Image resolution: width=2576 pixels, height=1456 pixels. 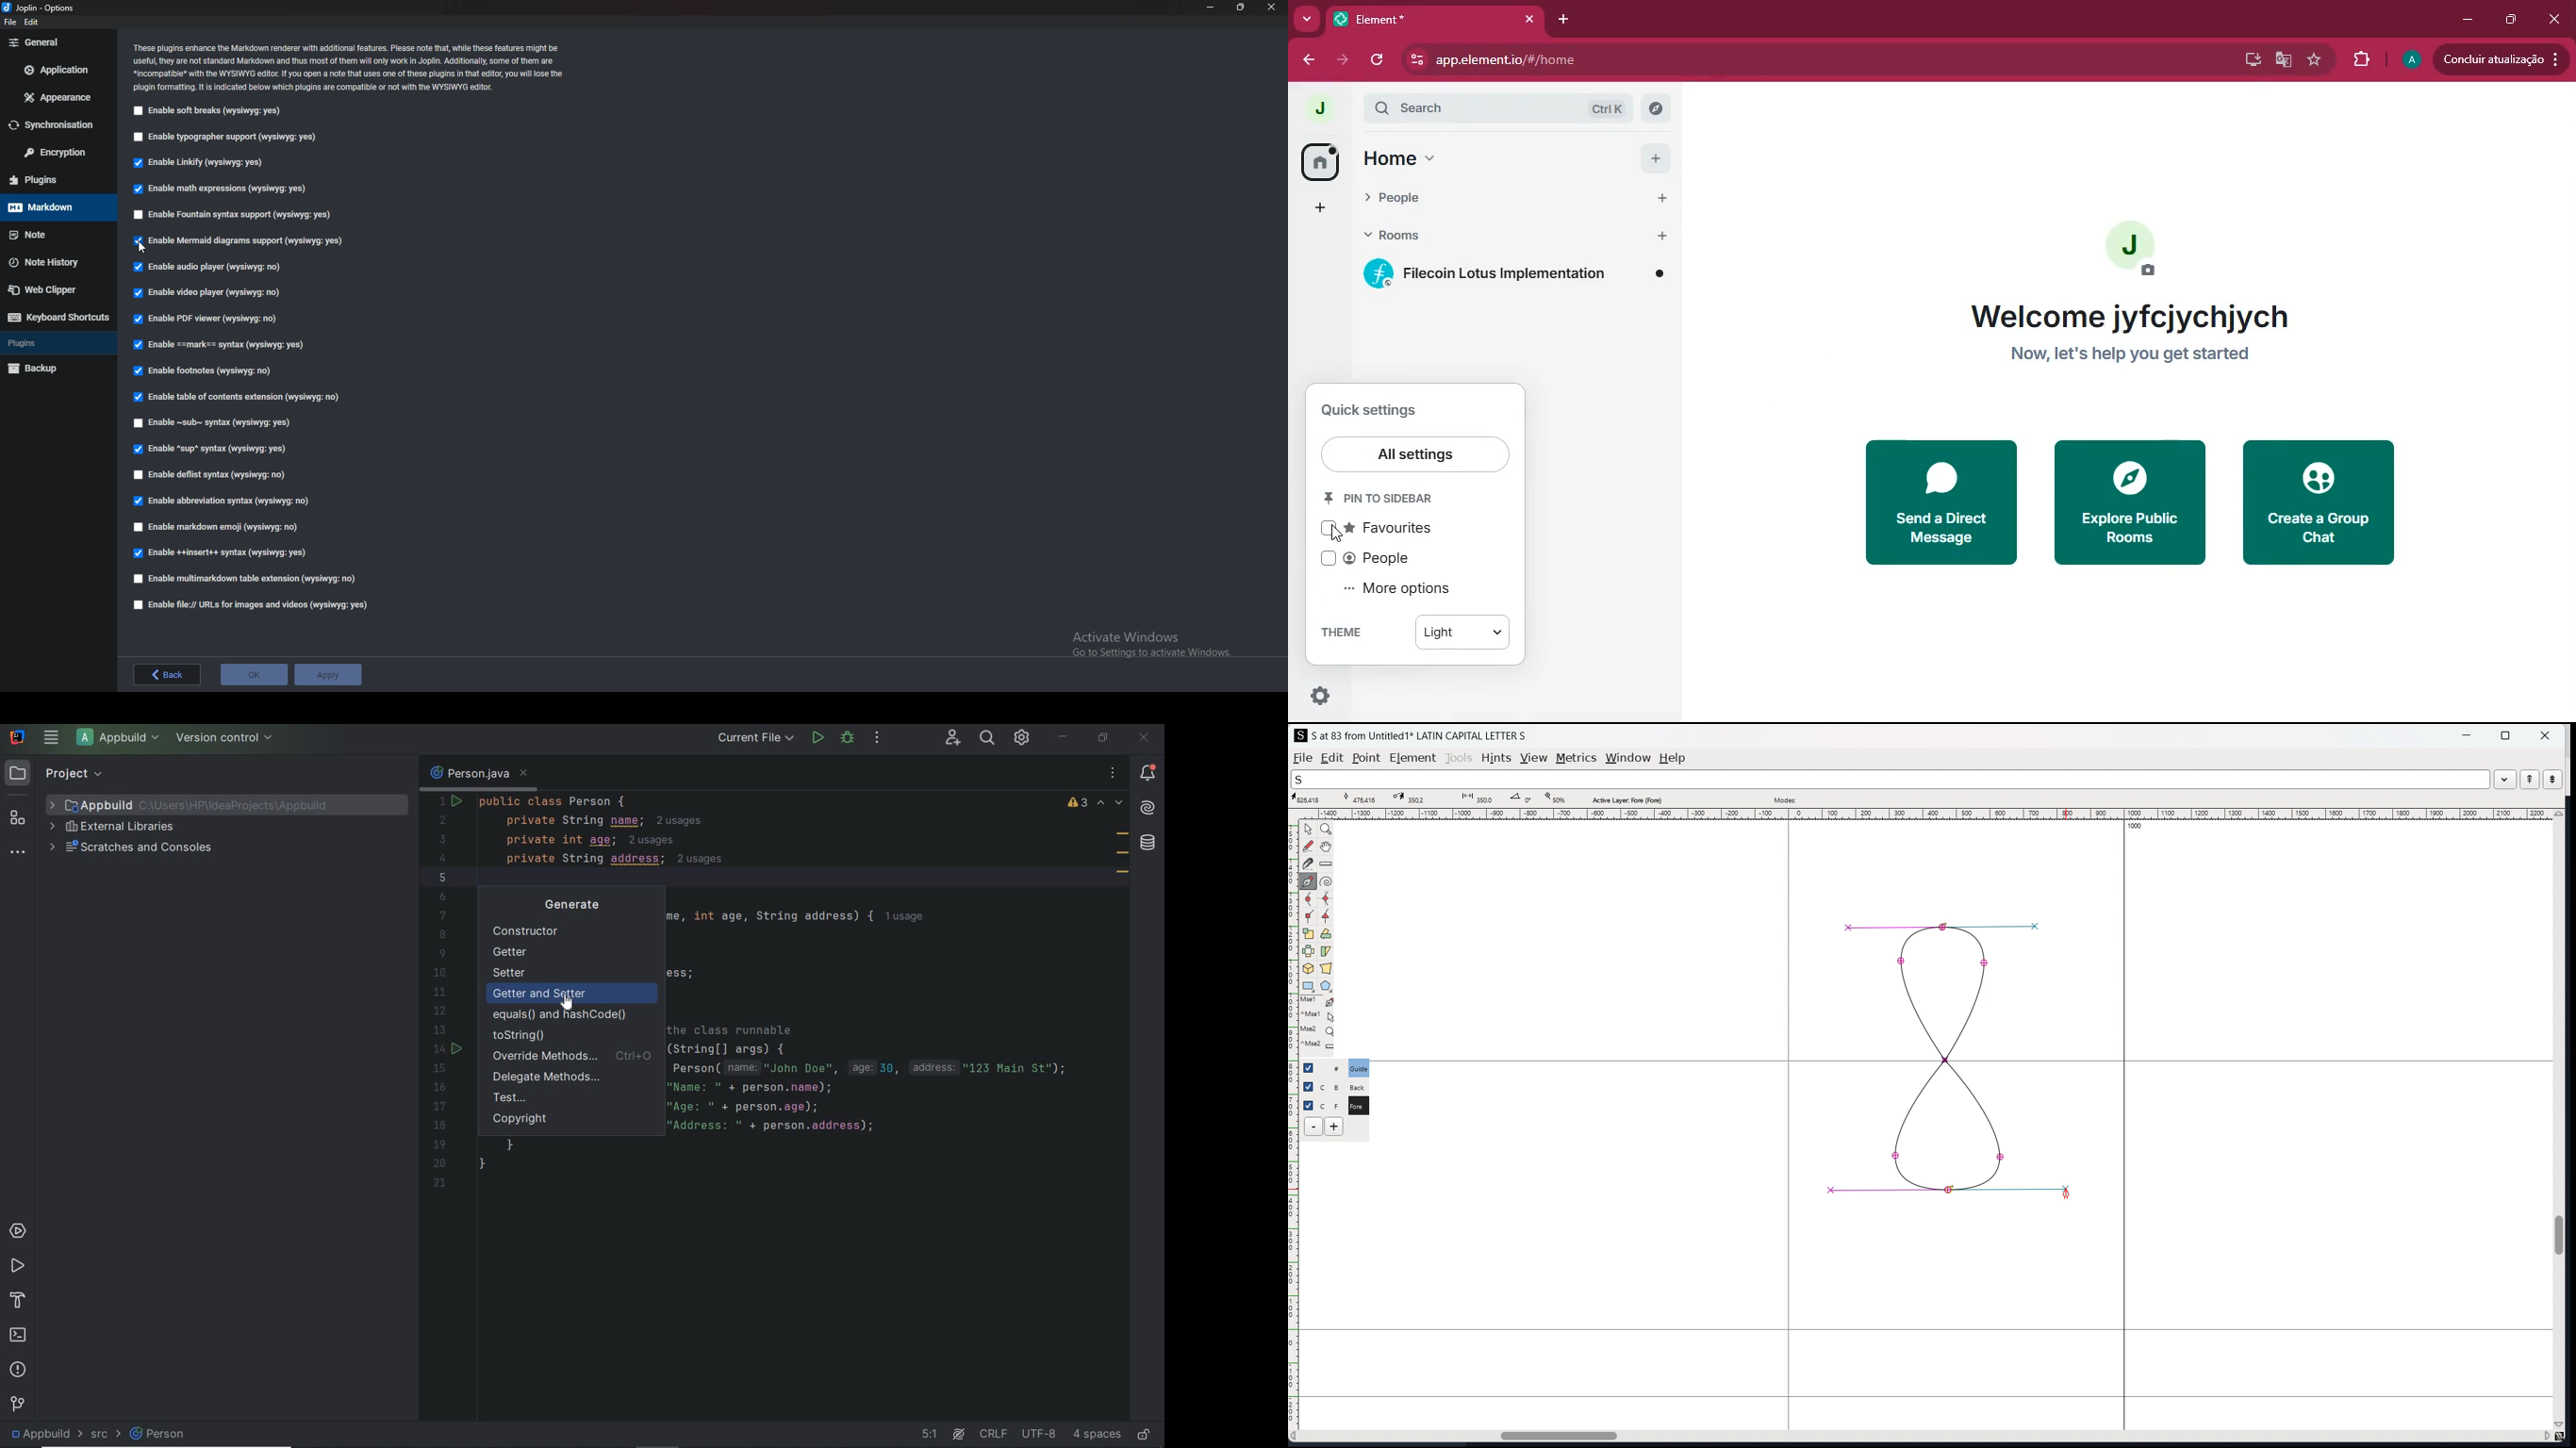 What do you see at coordinates (1673, 758) in the screenshot?
I see `help` at bounding box center [1673, 758].